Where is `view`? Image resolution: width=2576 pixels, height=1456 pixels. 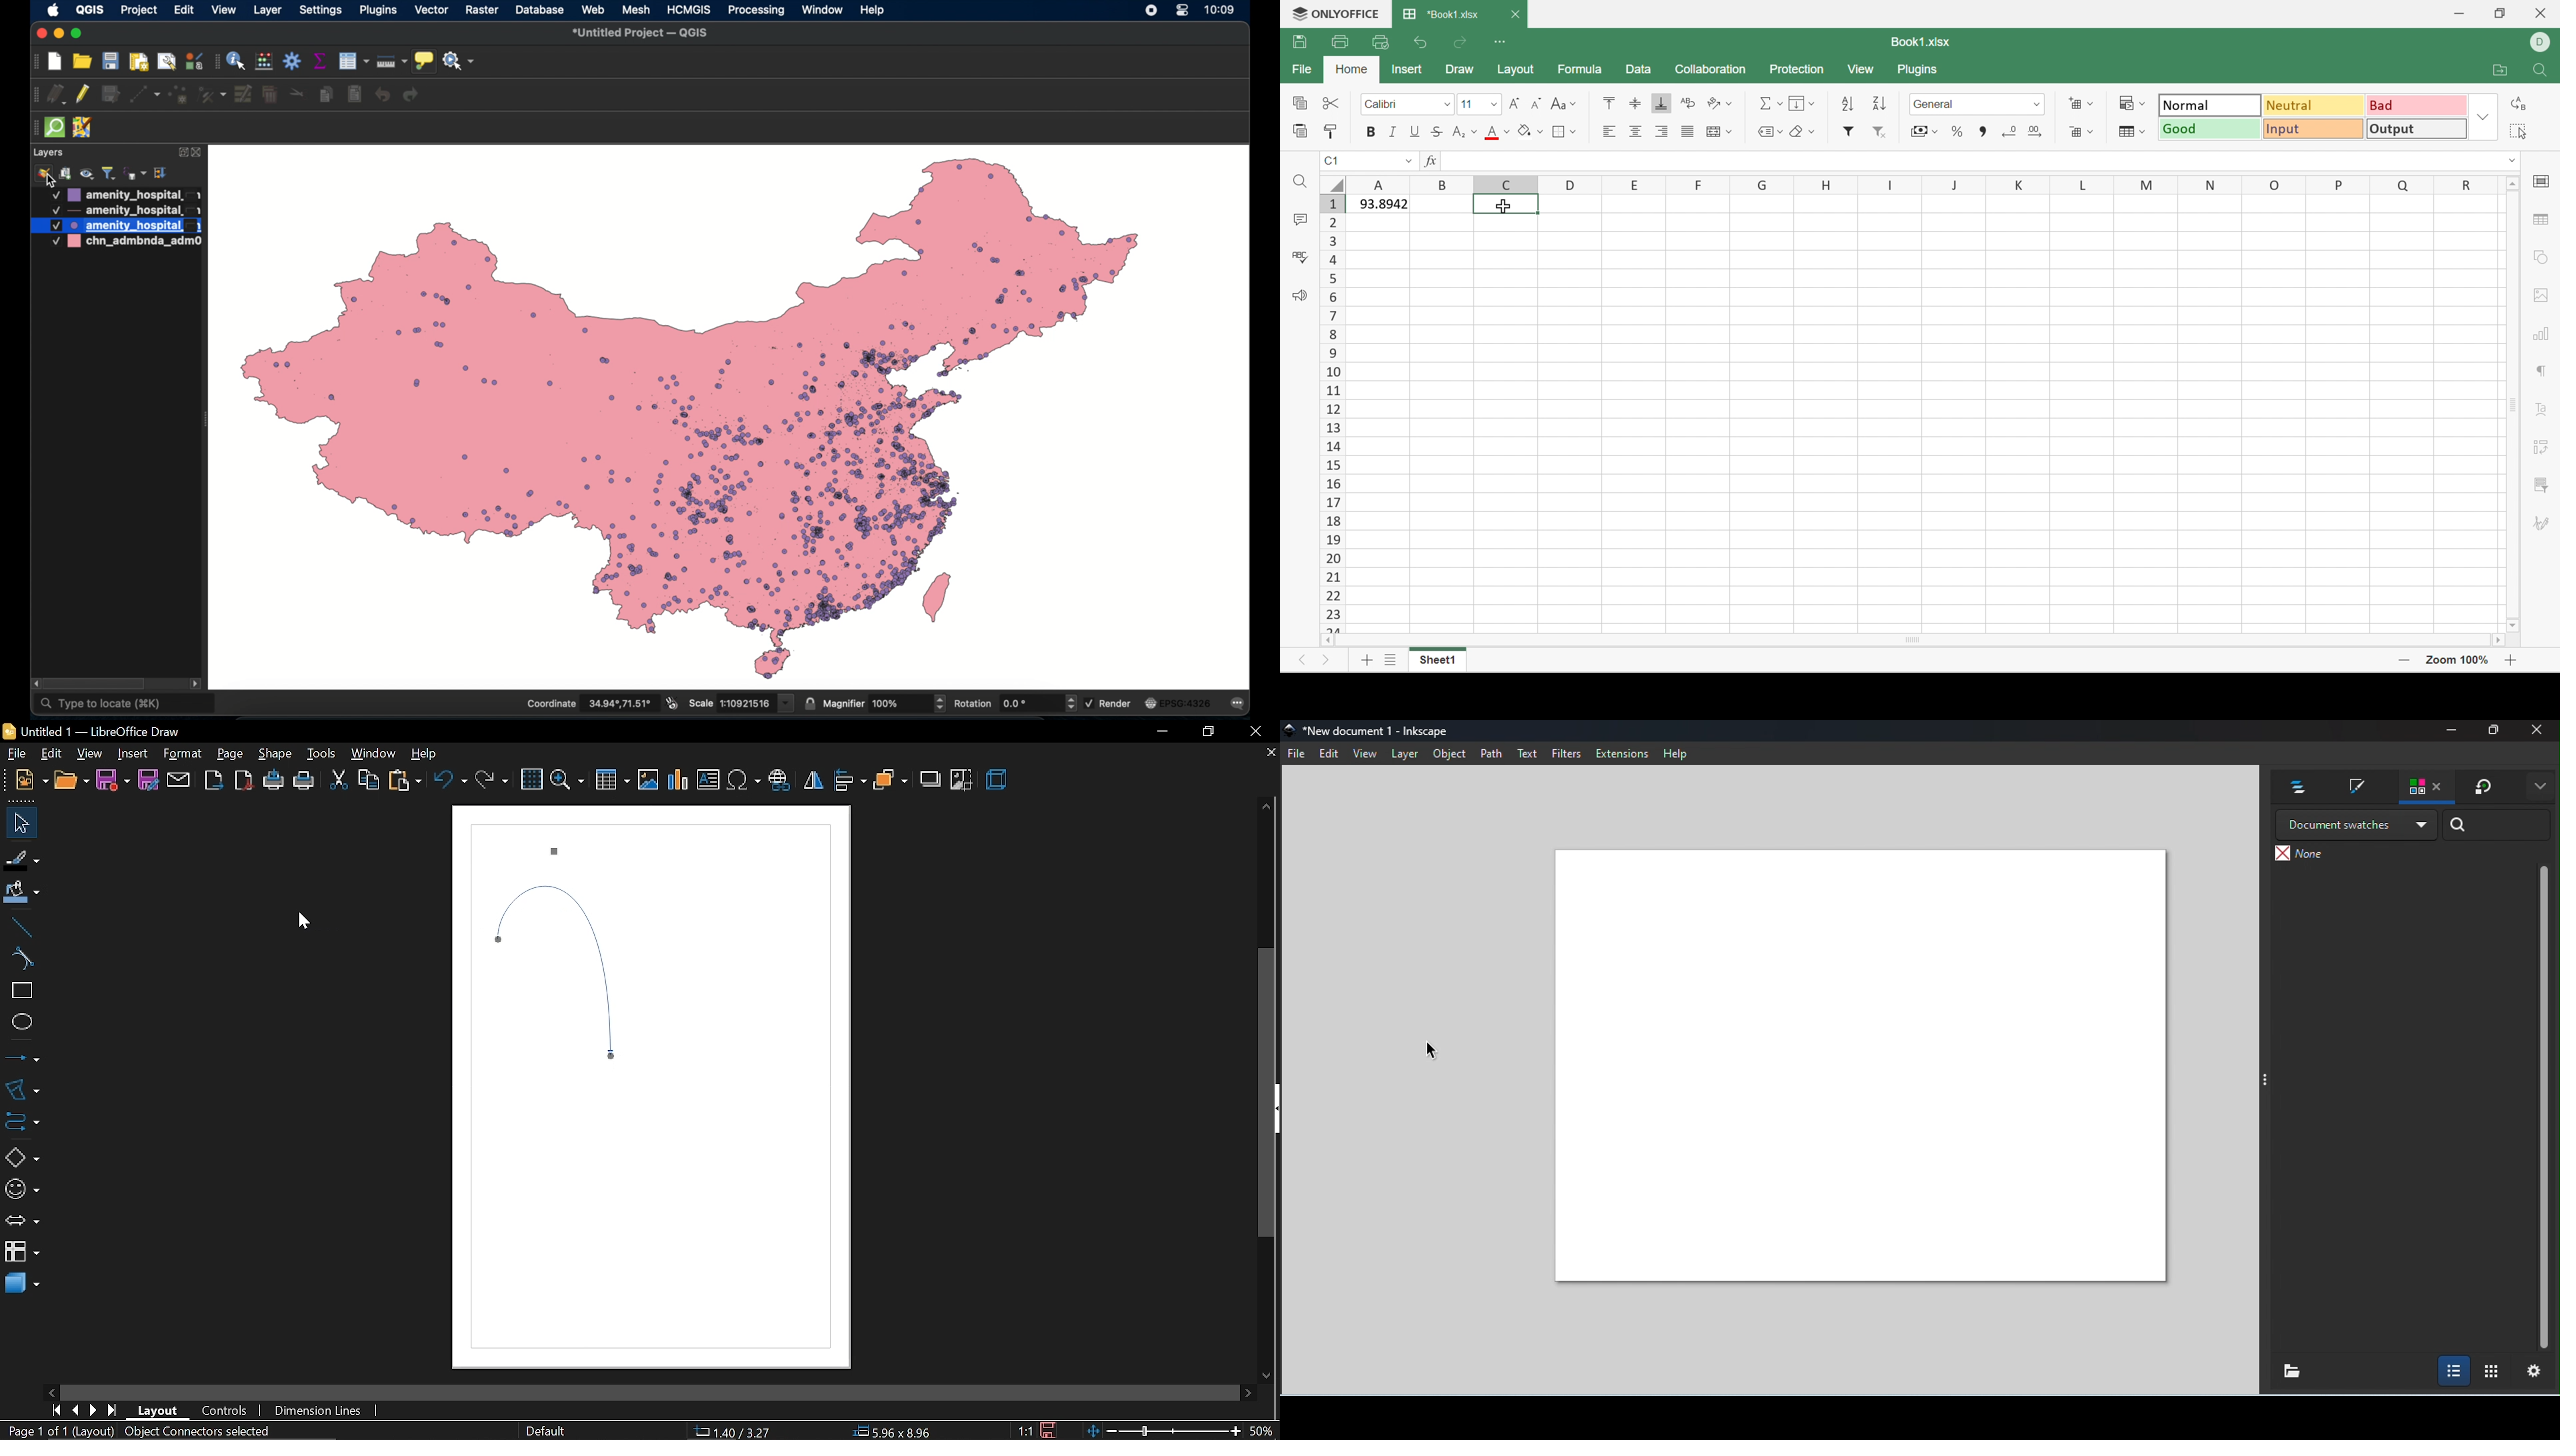 view is located at coordinates (224, 11).